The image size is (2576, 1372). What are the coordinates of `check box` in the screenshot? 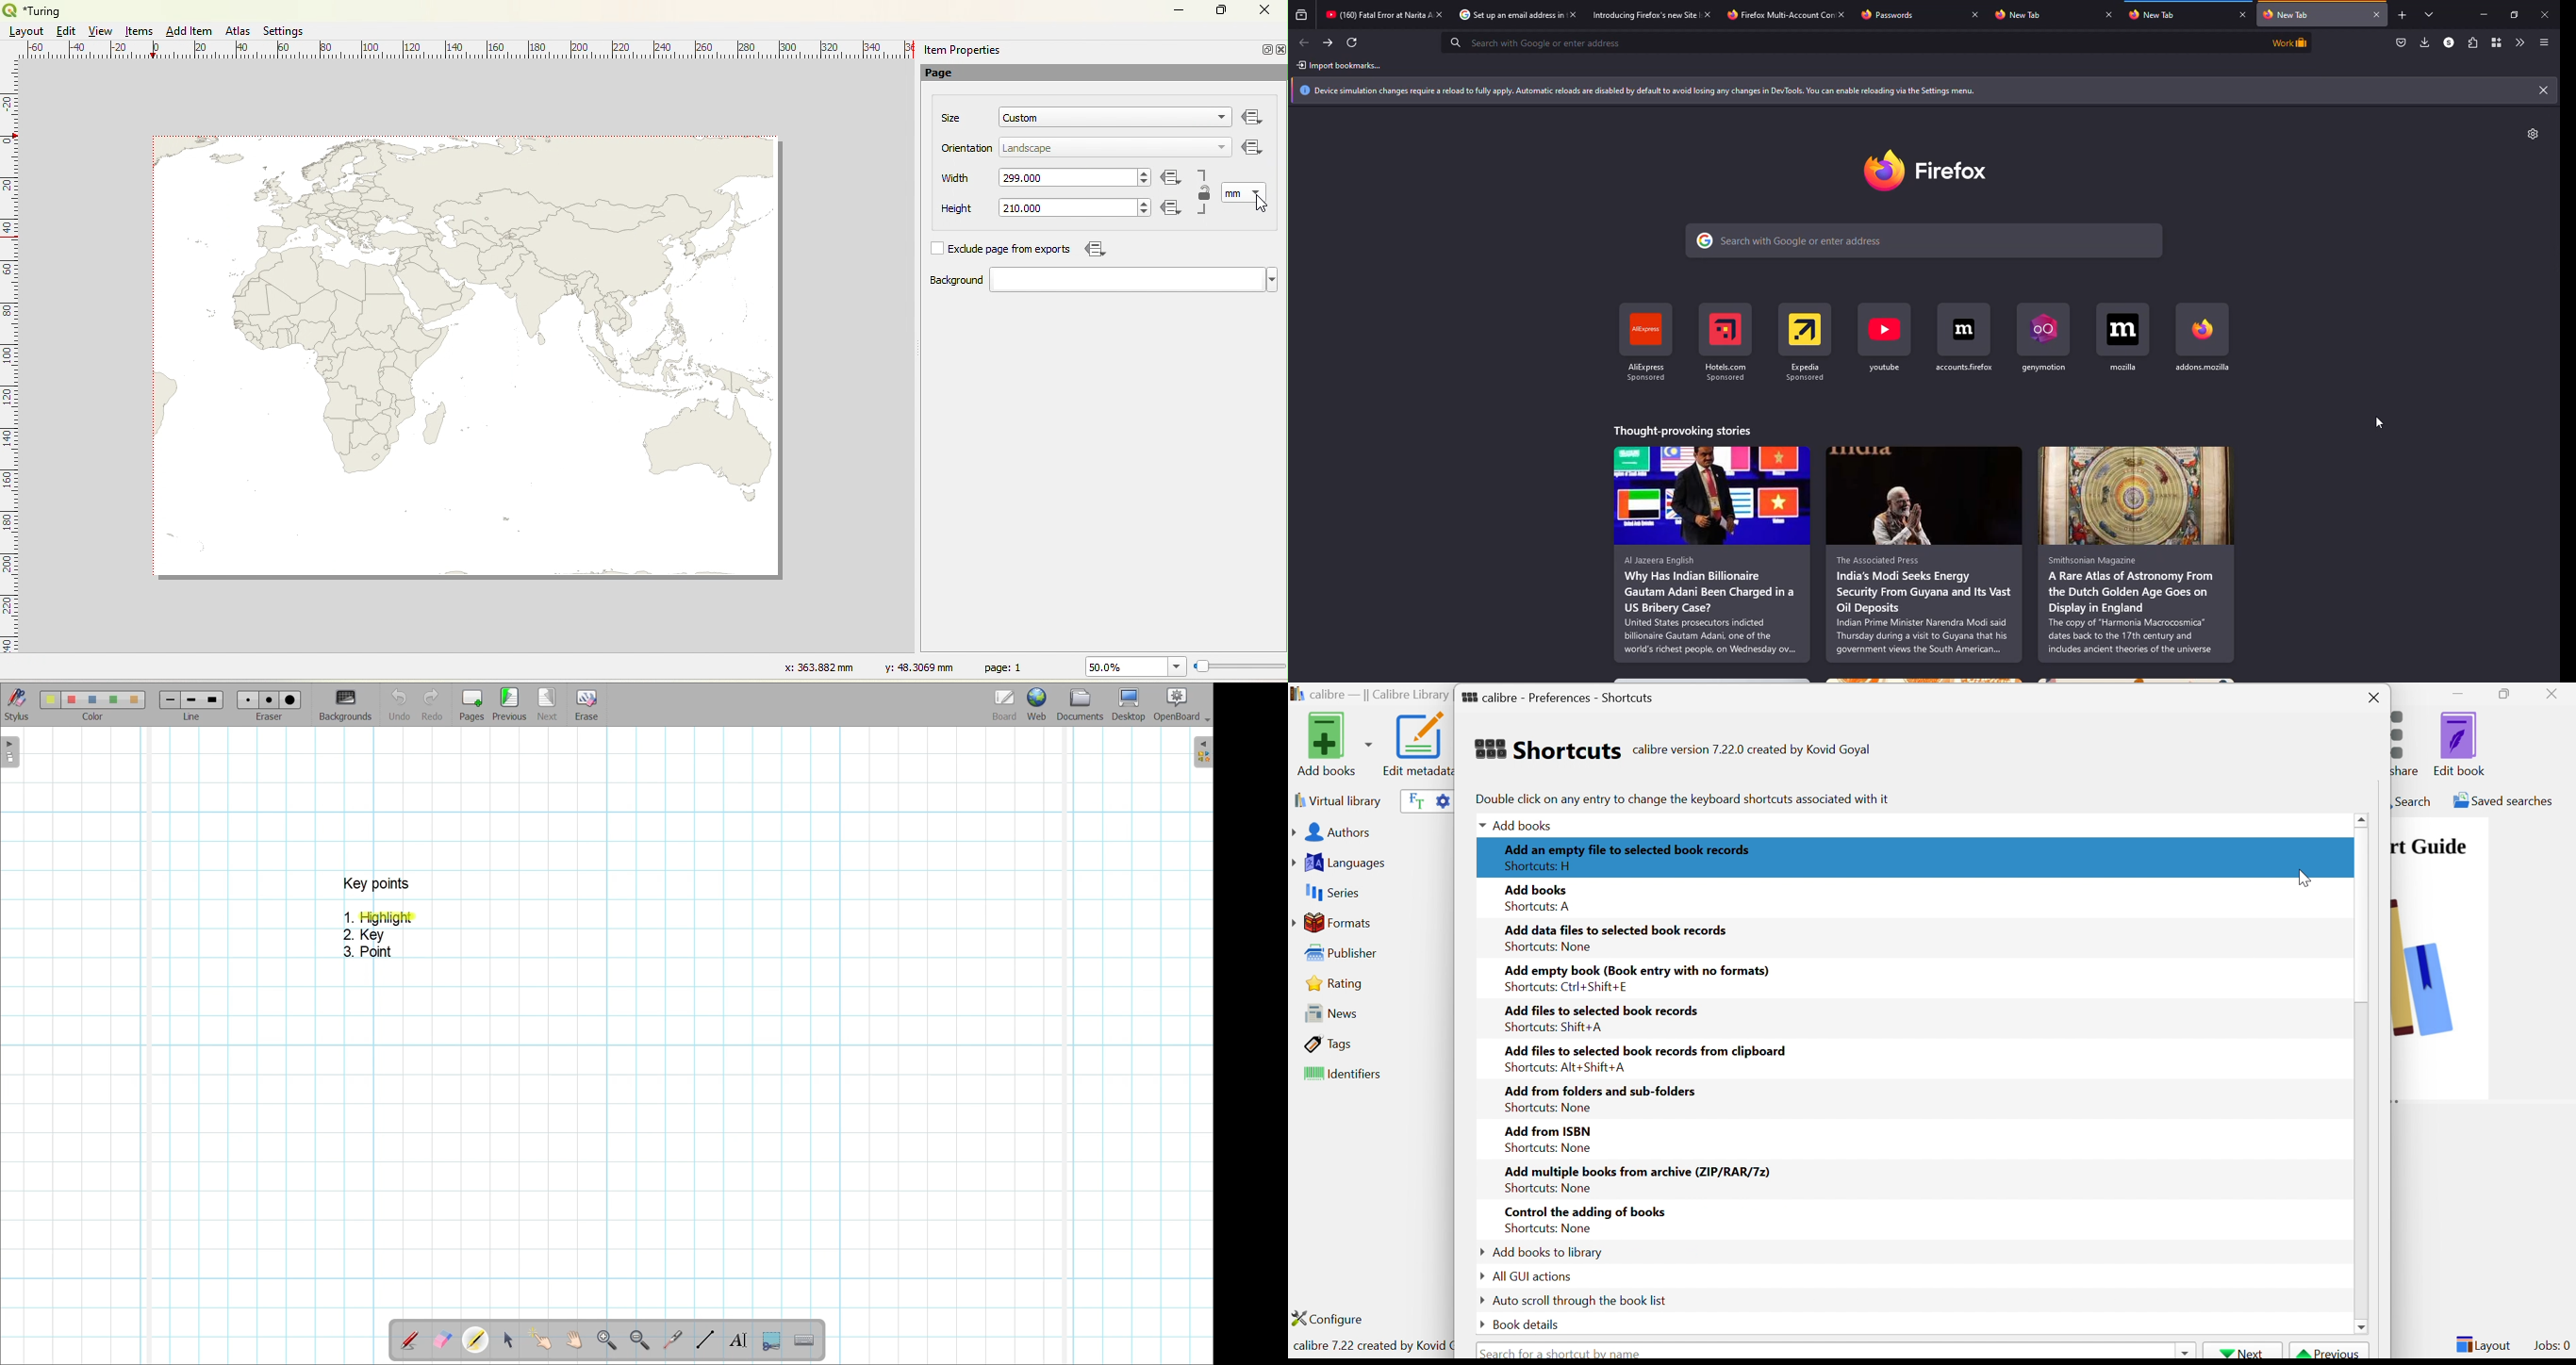 It's located at (936, 249).